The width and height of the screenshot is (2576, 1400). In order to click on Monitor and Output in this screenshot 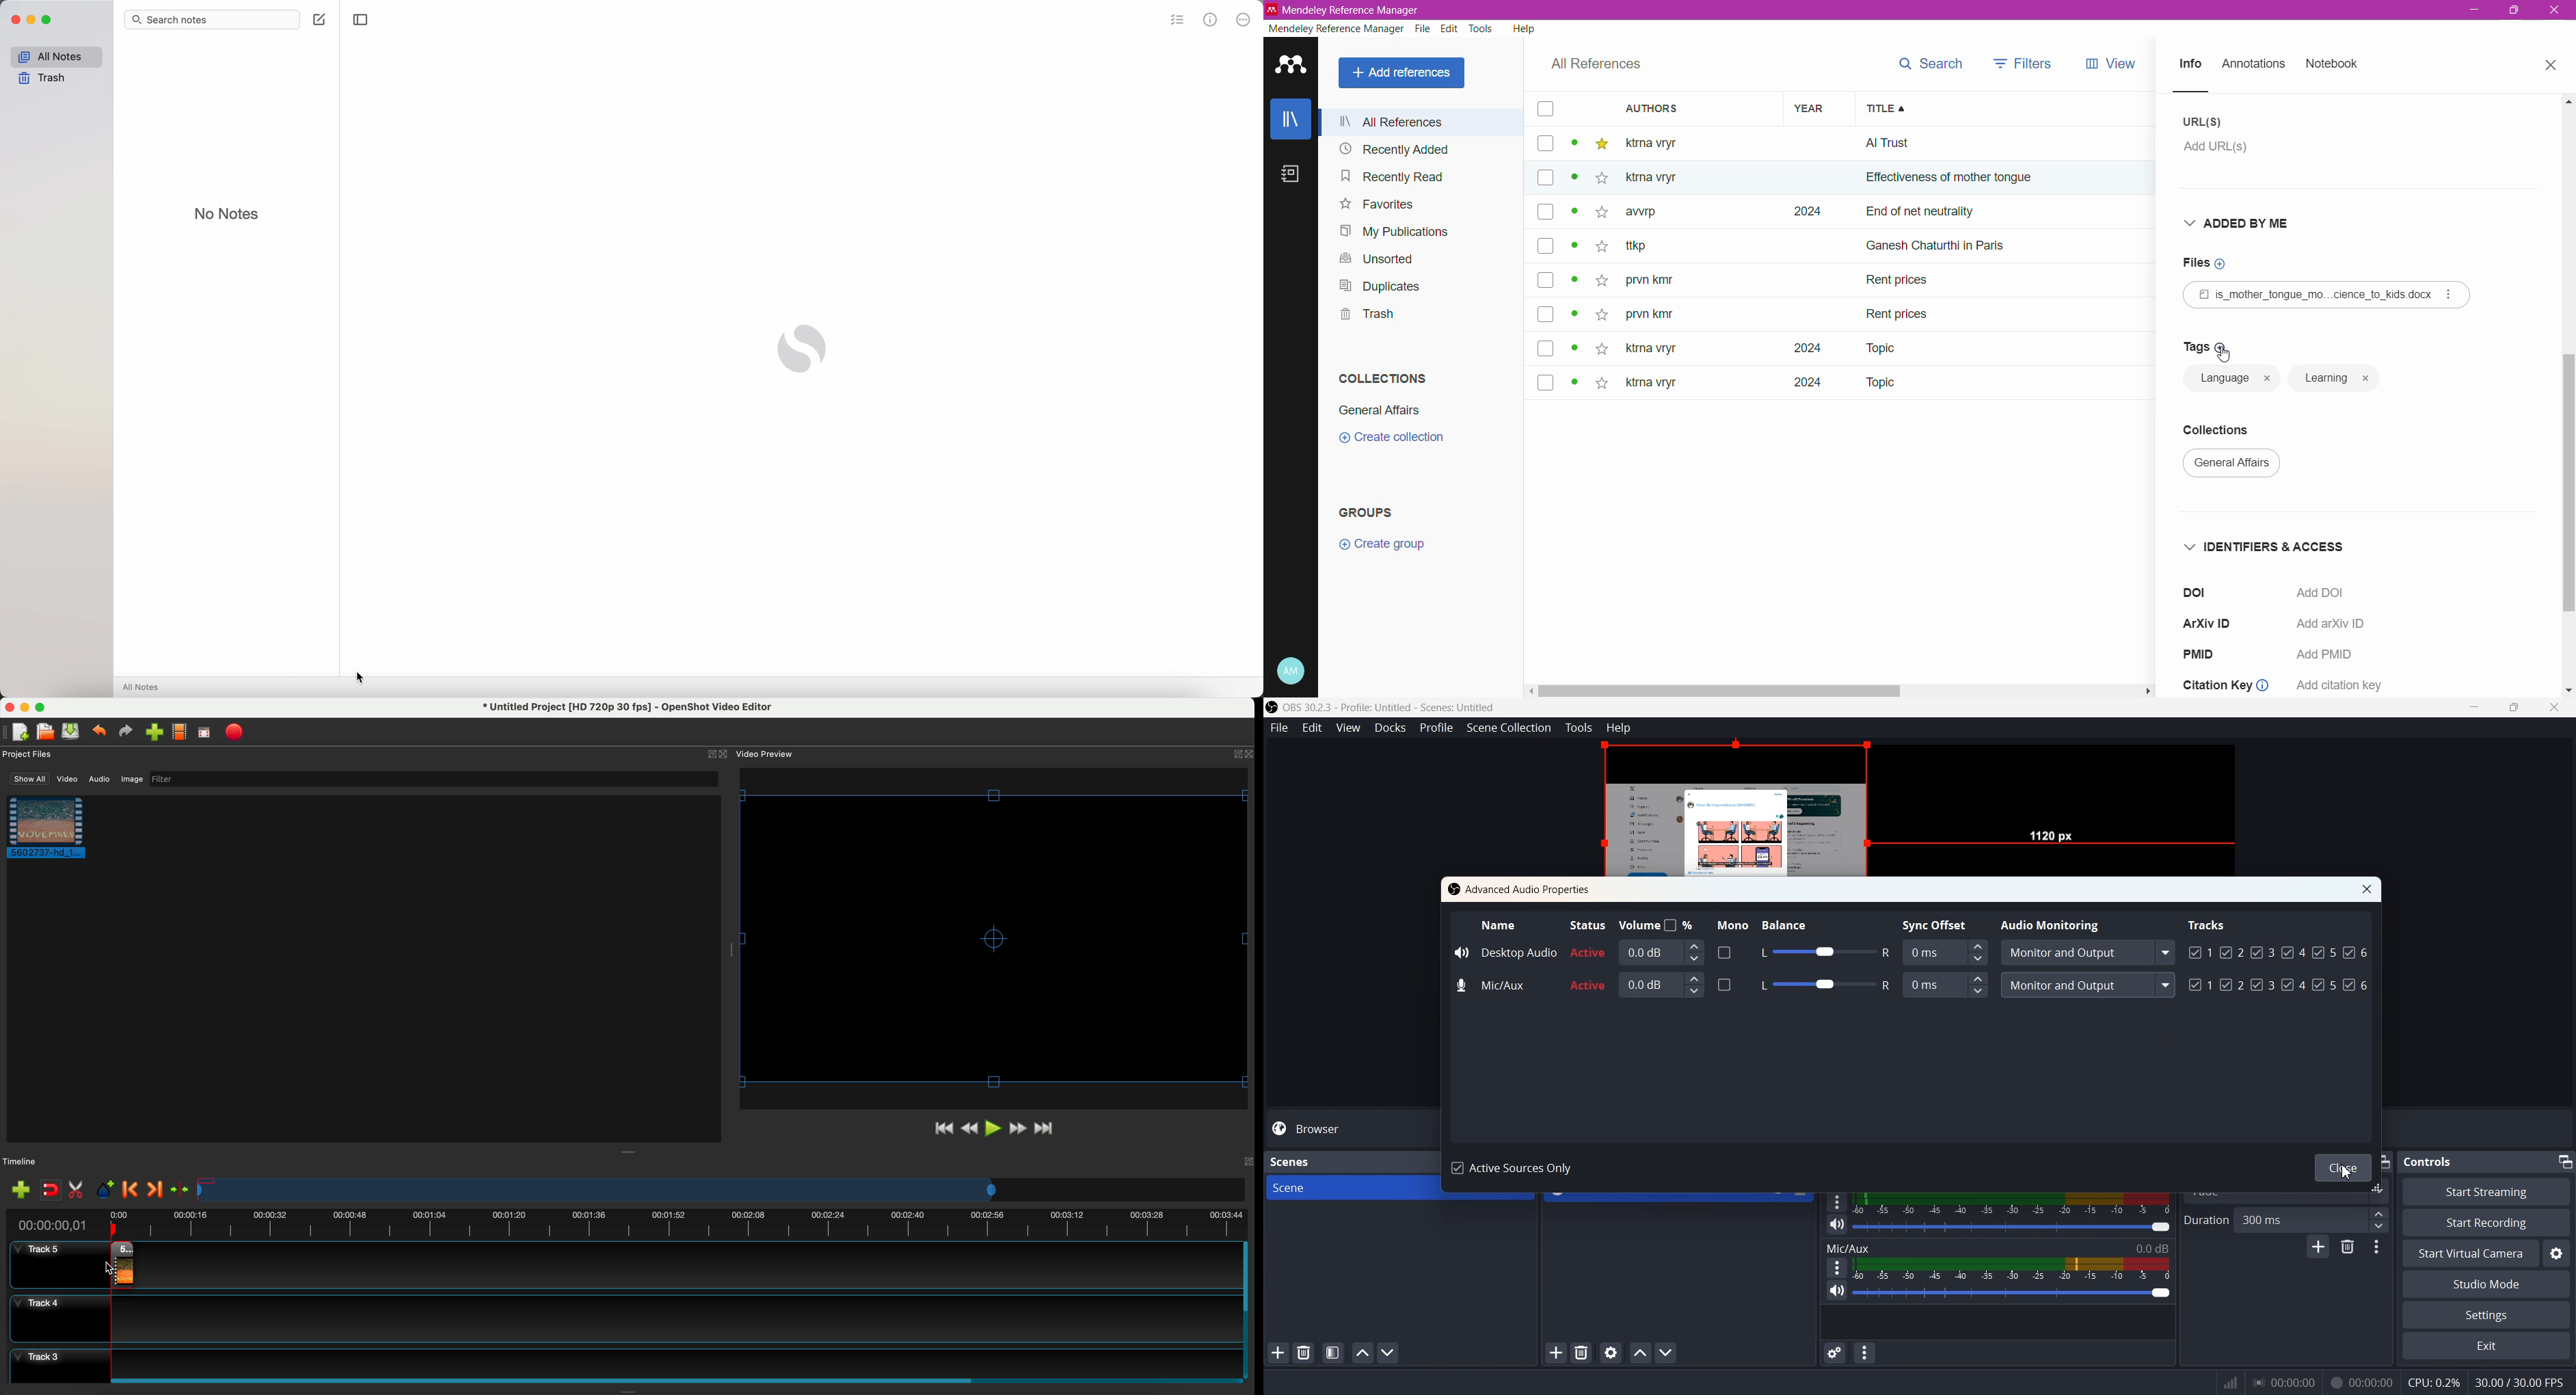, I will do `click(2087, 953)`.